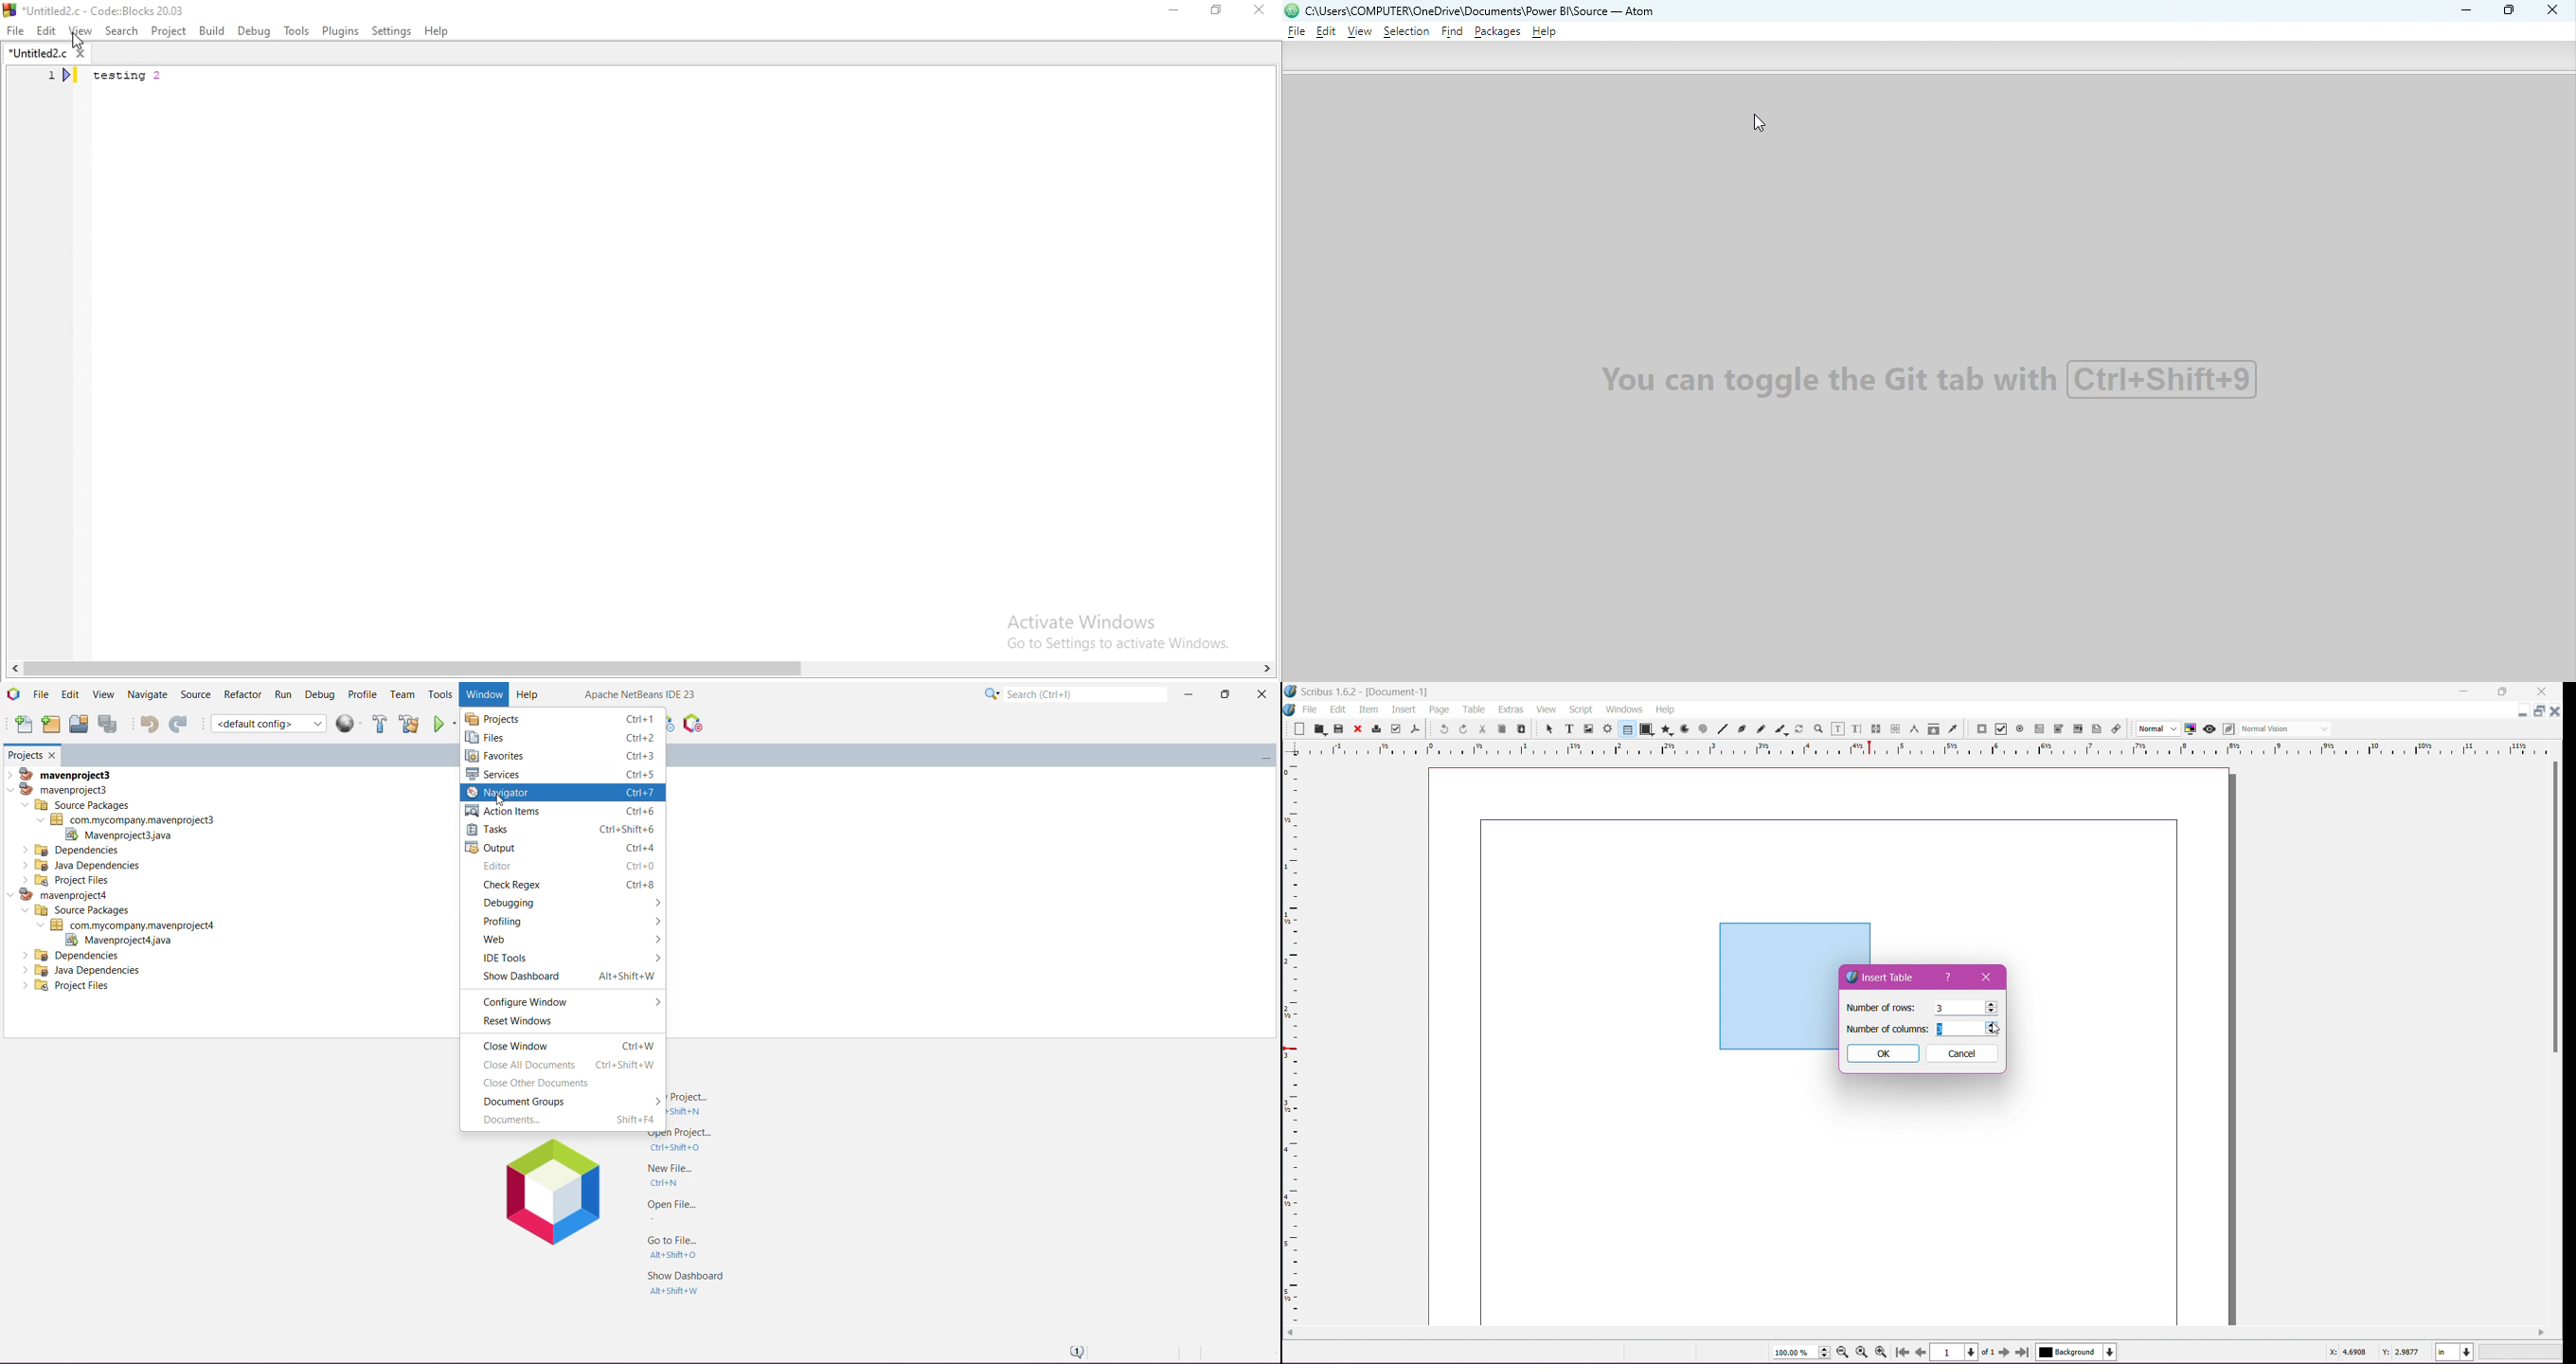  What do you see at coordinates (1544, 728) in the screenshot?
I see `Select Item` at bounding box center [1544, 728].